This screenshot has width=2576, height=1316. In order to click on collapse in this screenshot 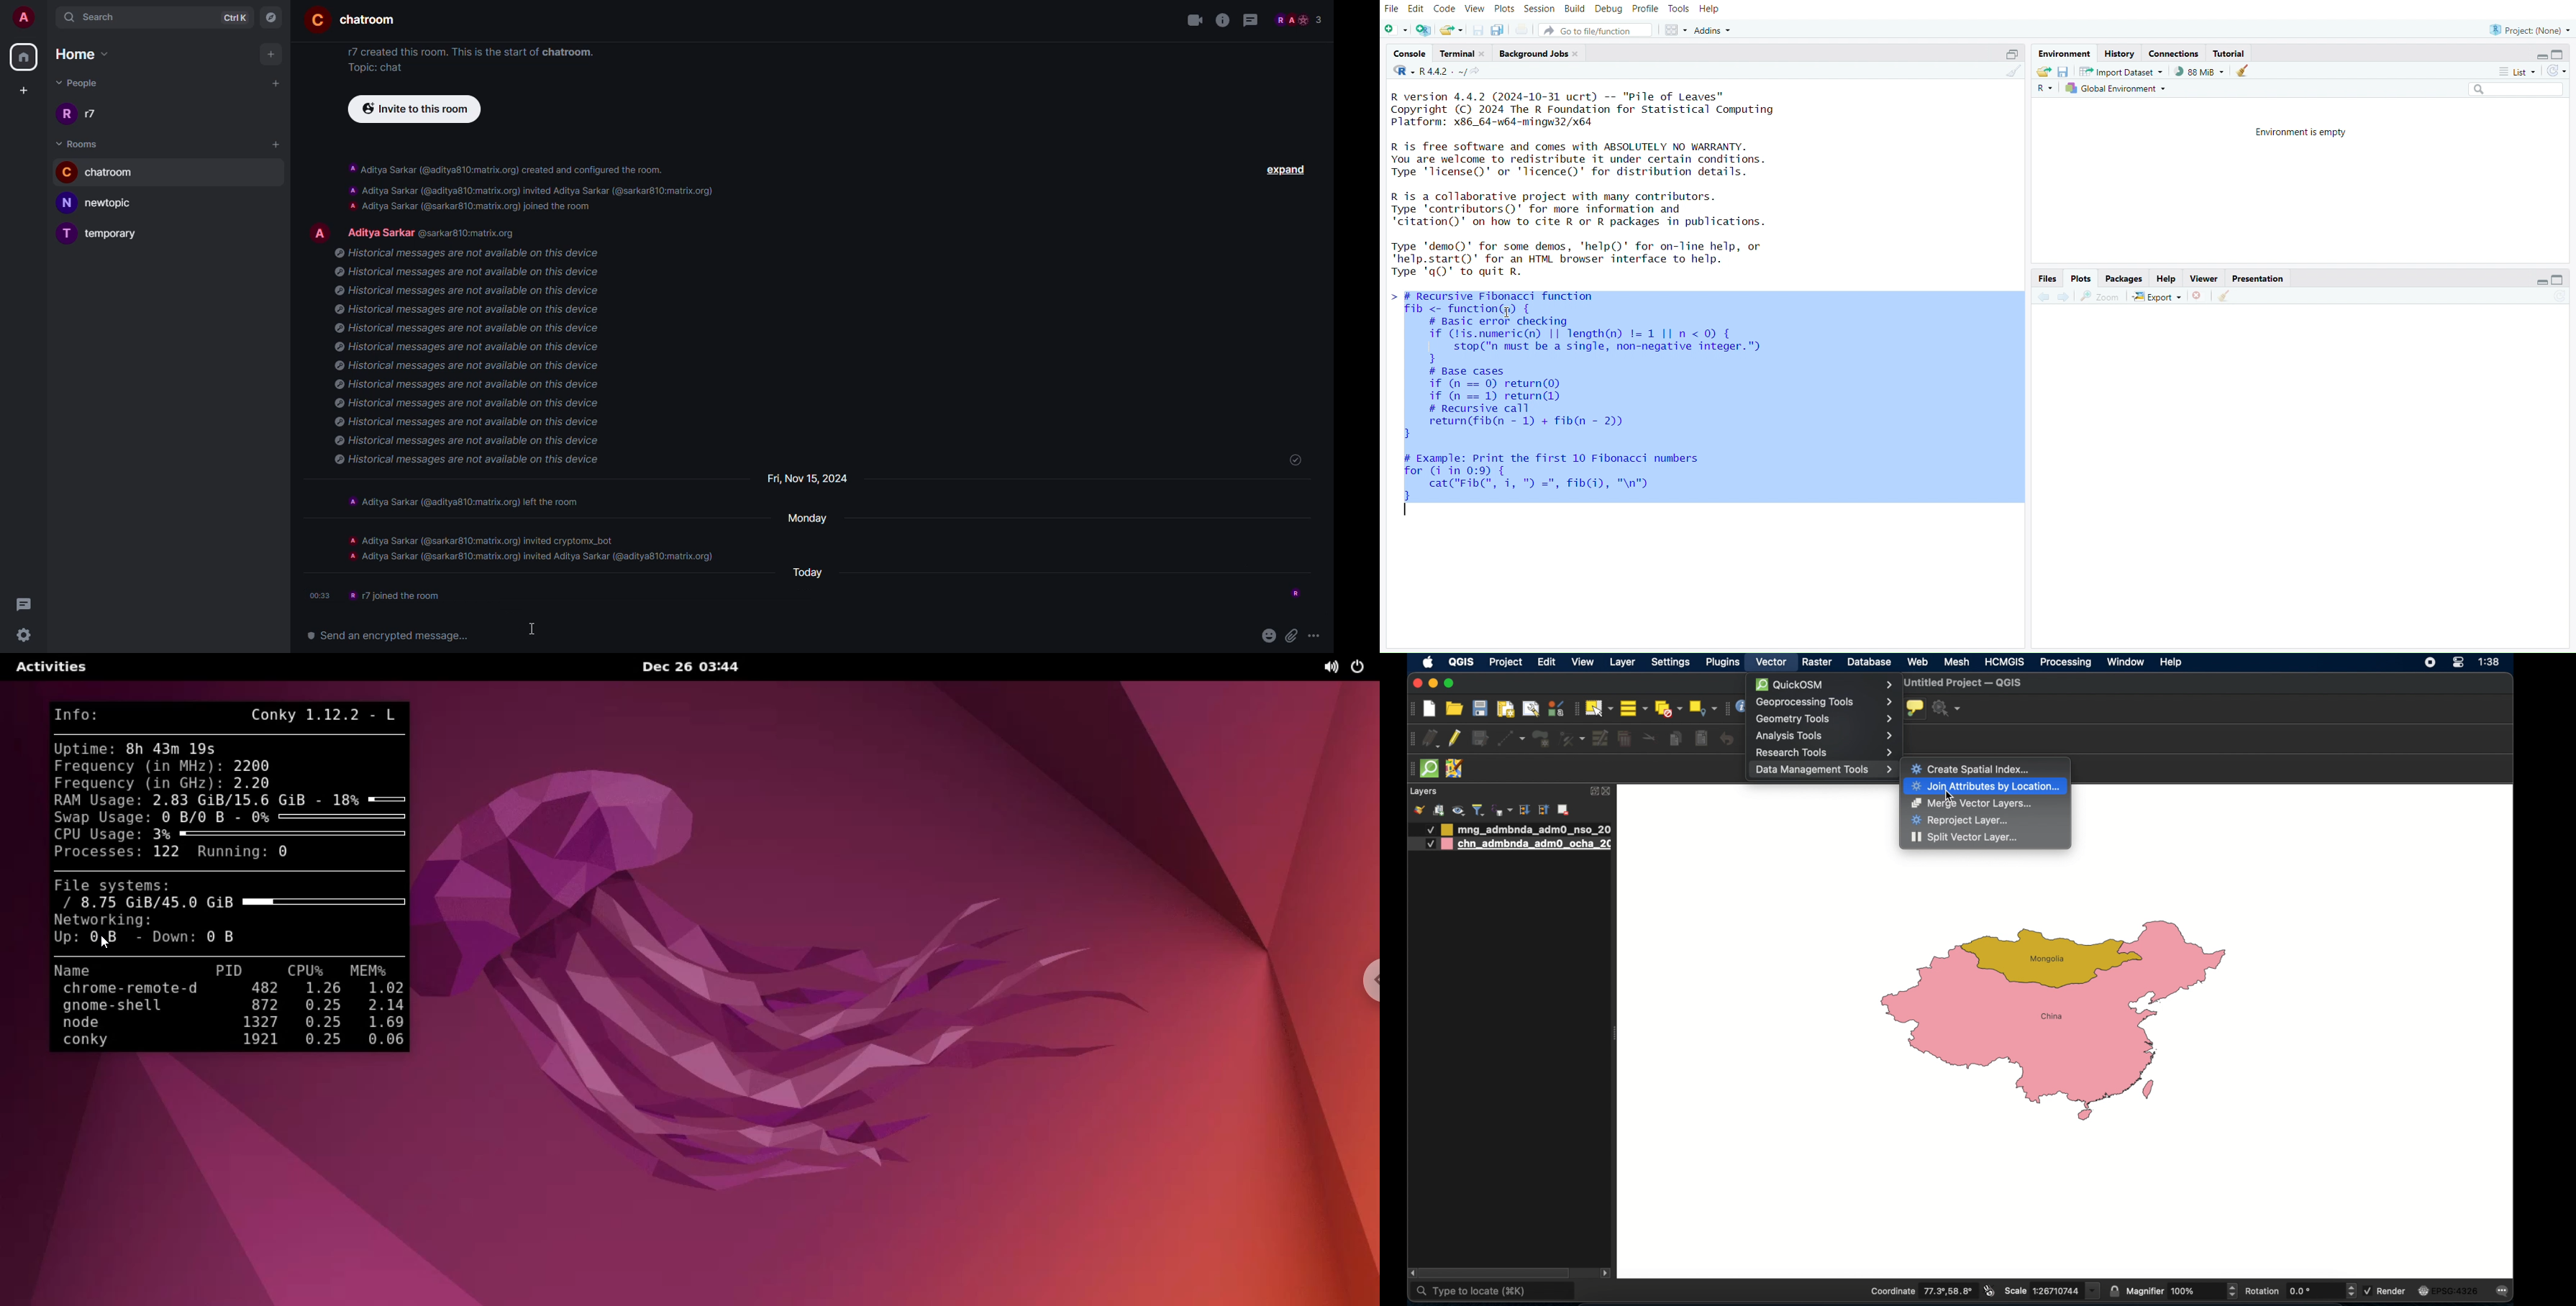, I will do `click(2561, 54)`.